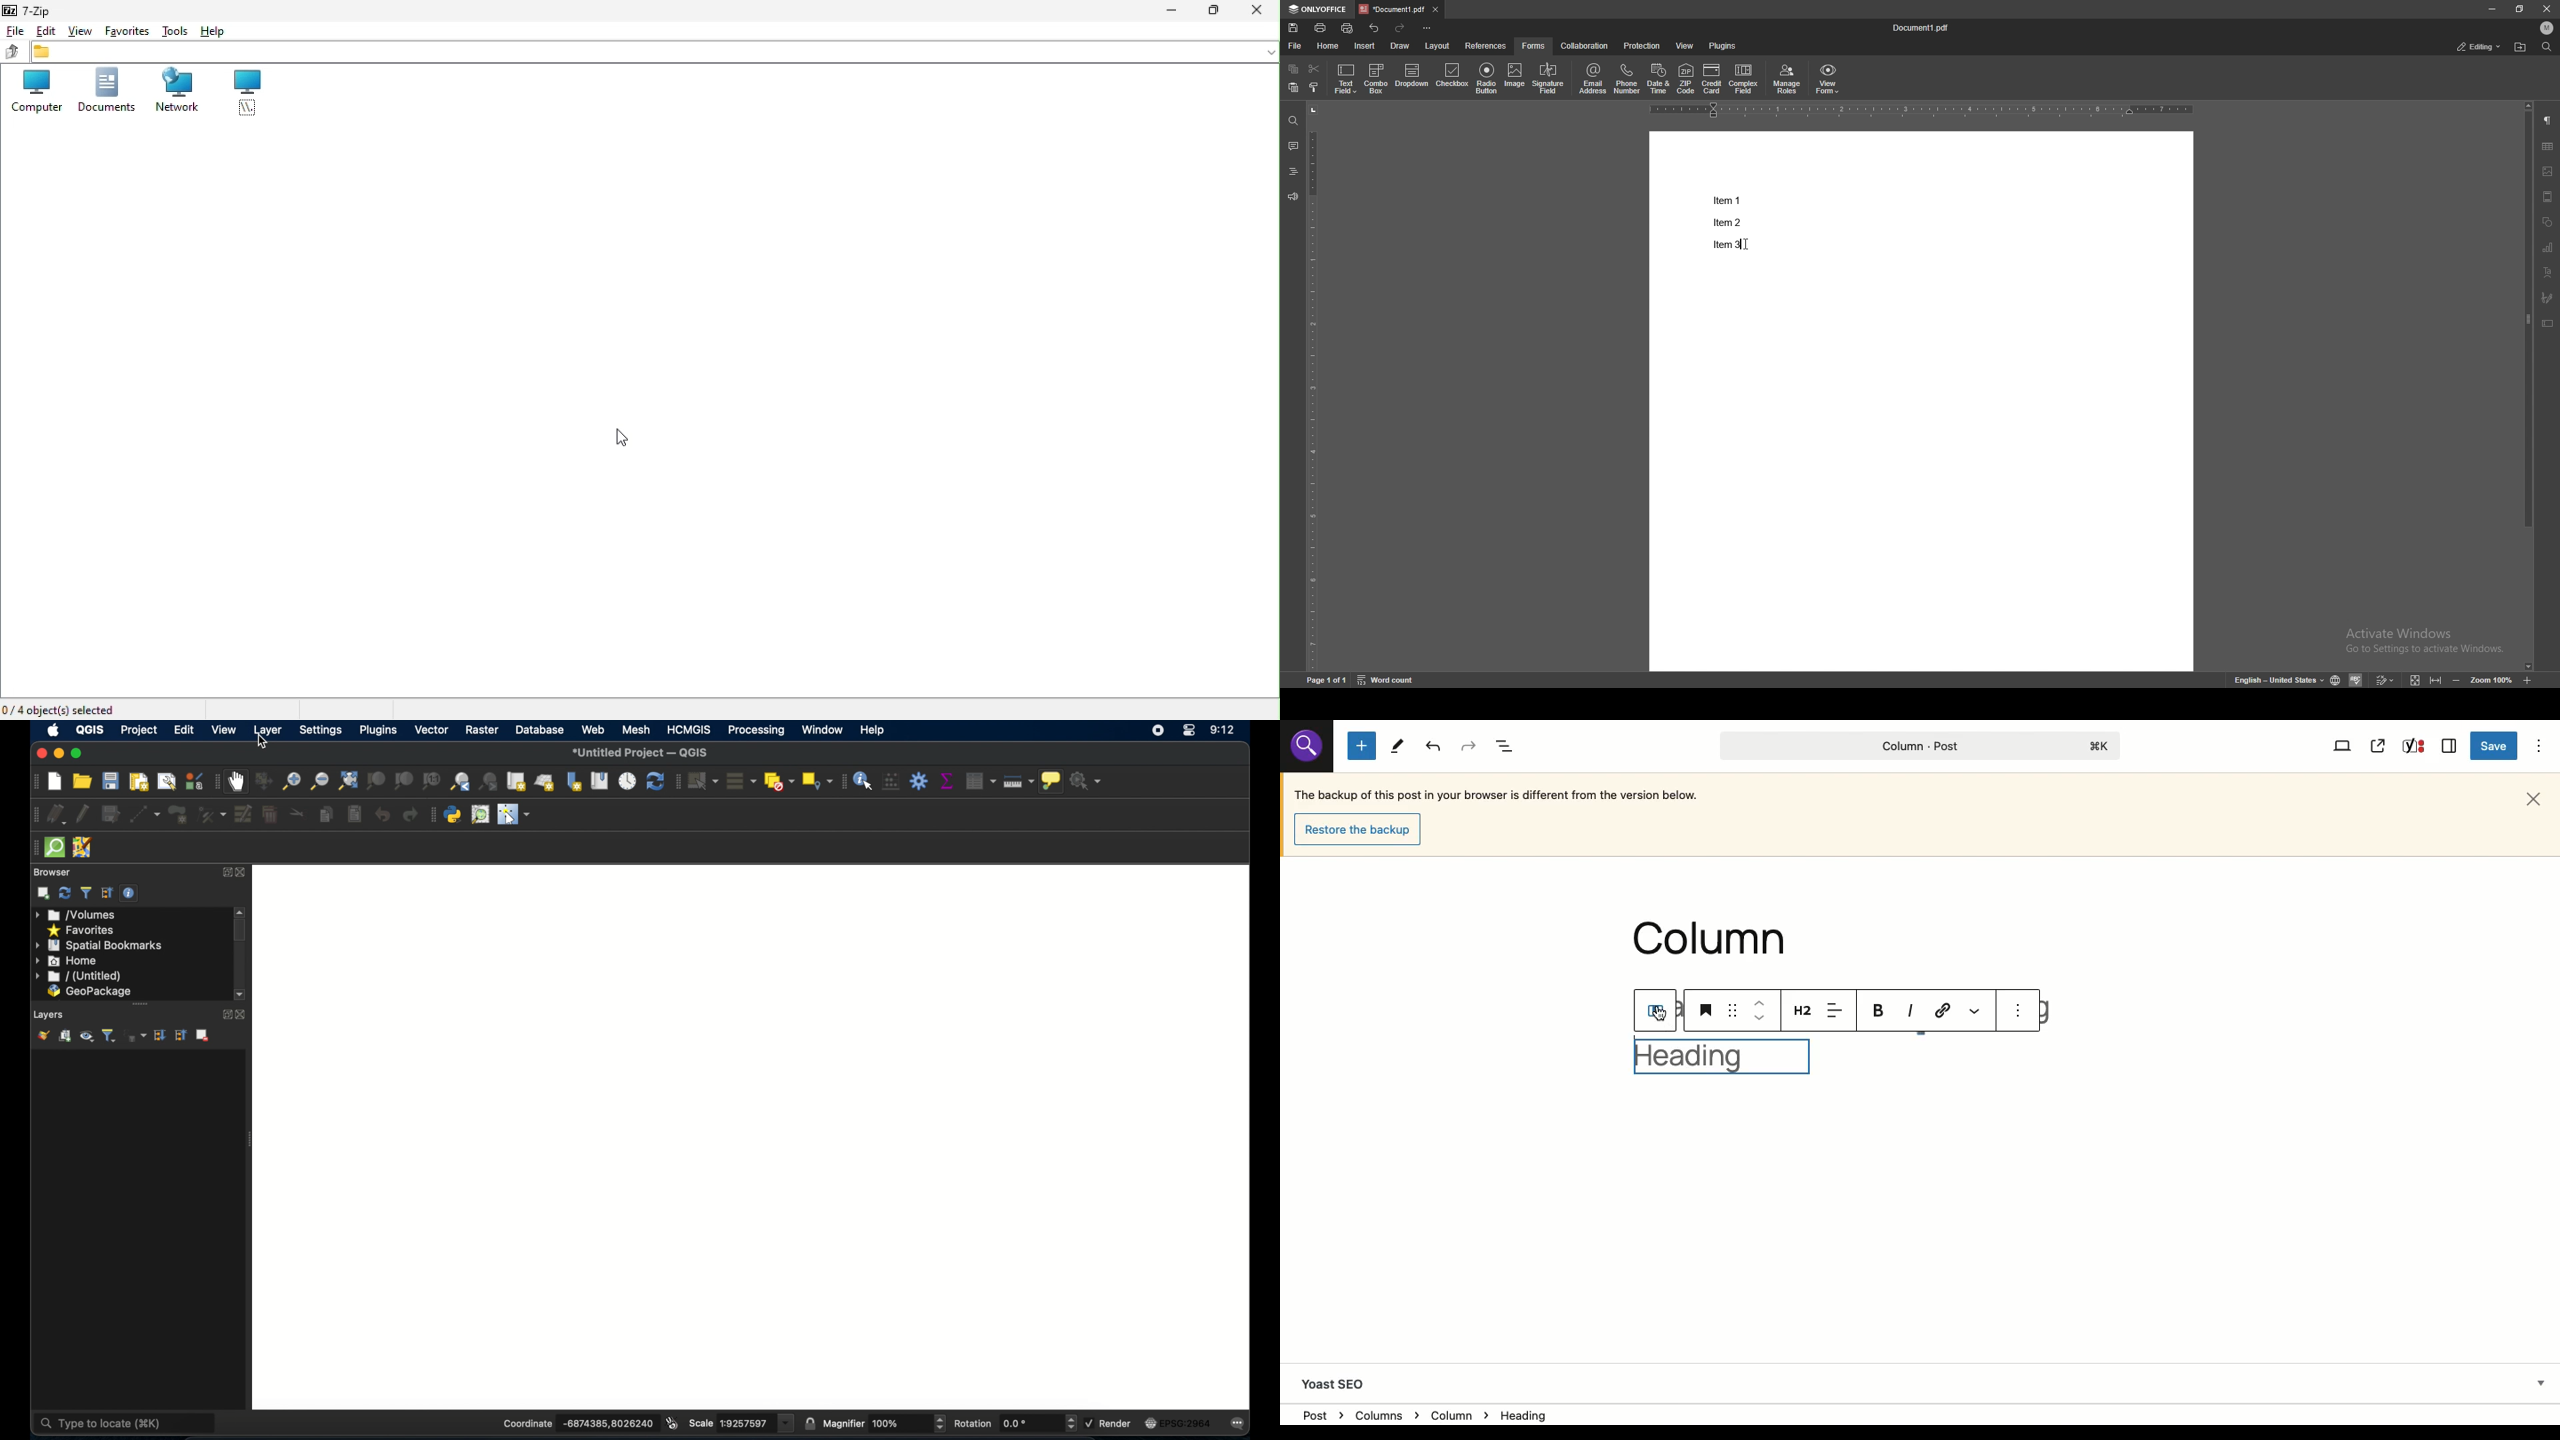  I want to click on refresh, so click(654, 781).